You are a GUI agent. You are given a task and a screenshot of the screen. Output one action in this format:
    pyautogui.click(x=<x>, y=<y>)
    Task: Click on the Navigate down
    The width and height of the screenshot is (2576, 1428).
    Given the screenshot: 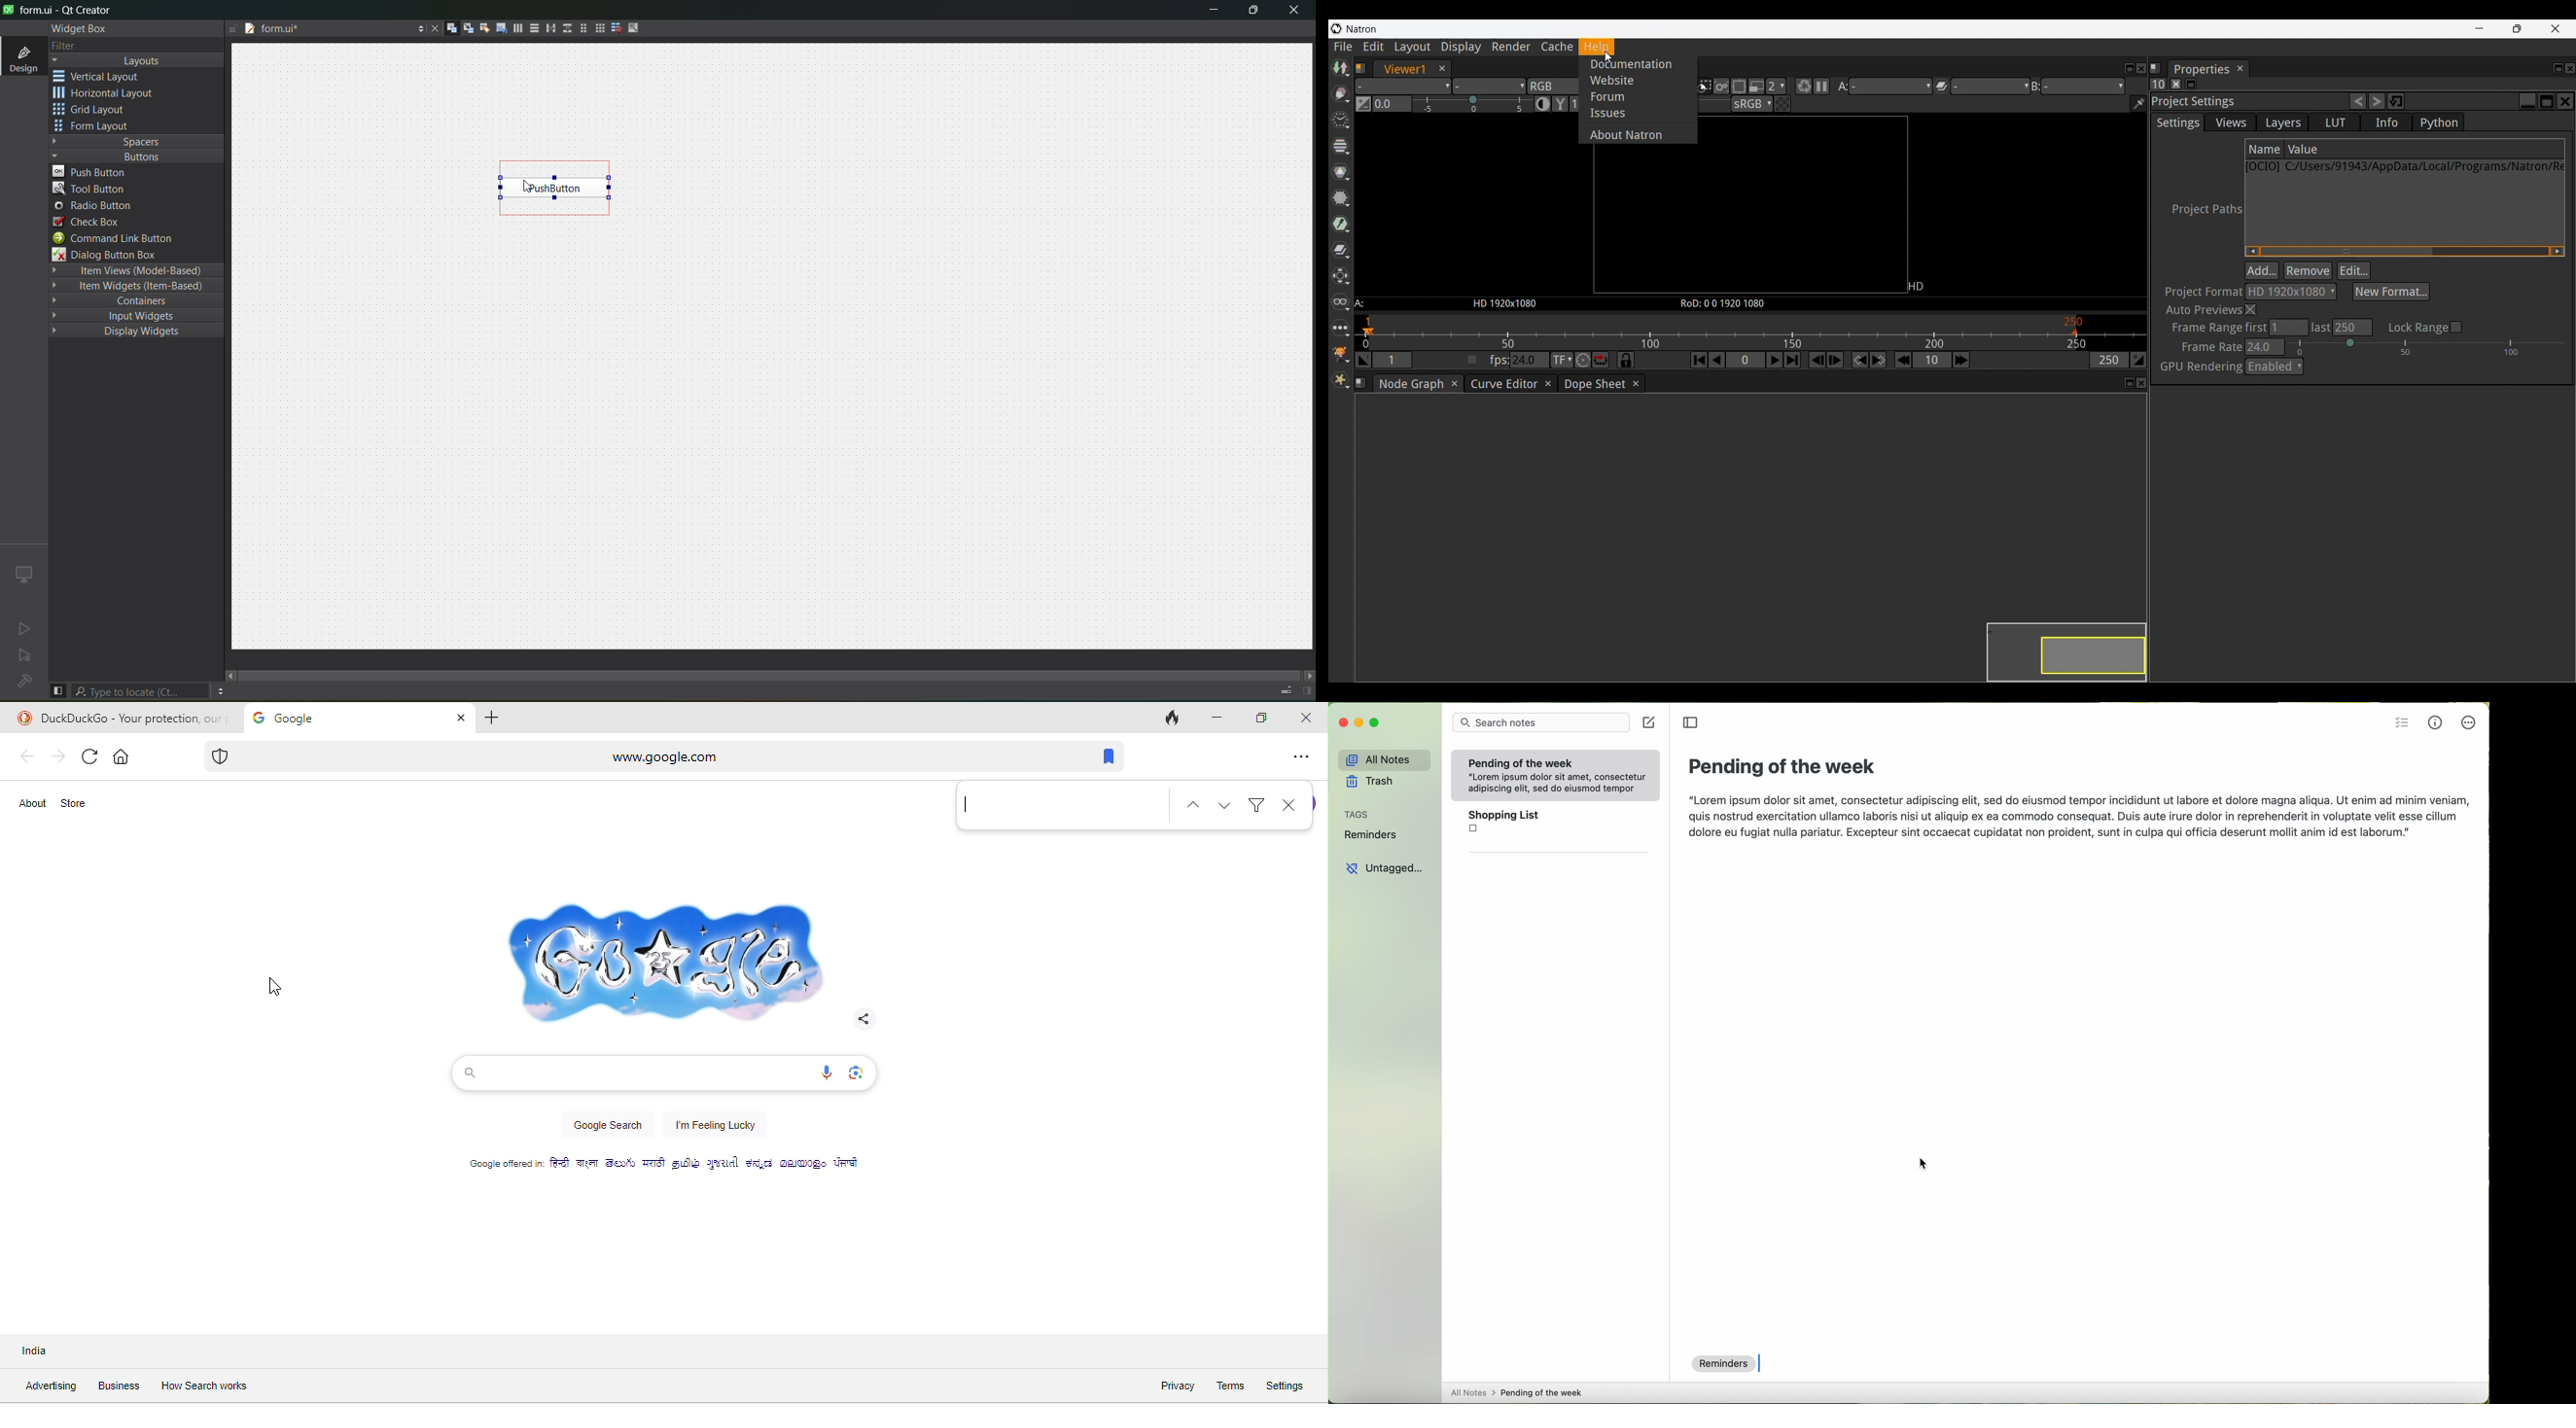 What is the action you would take?
    pyautogui.click(x=1226, y=804)
    